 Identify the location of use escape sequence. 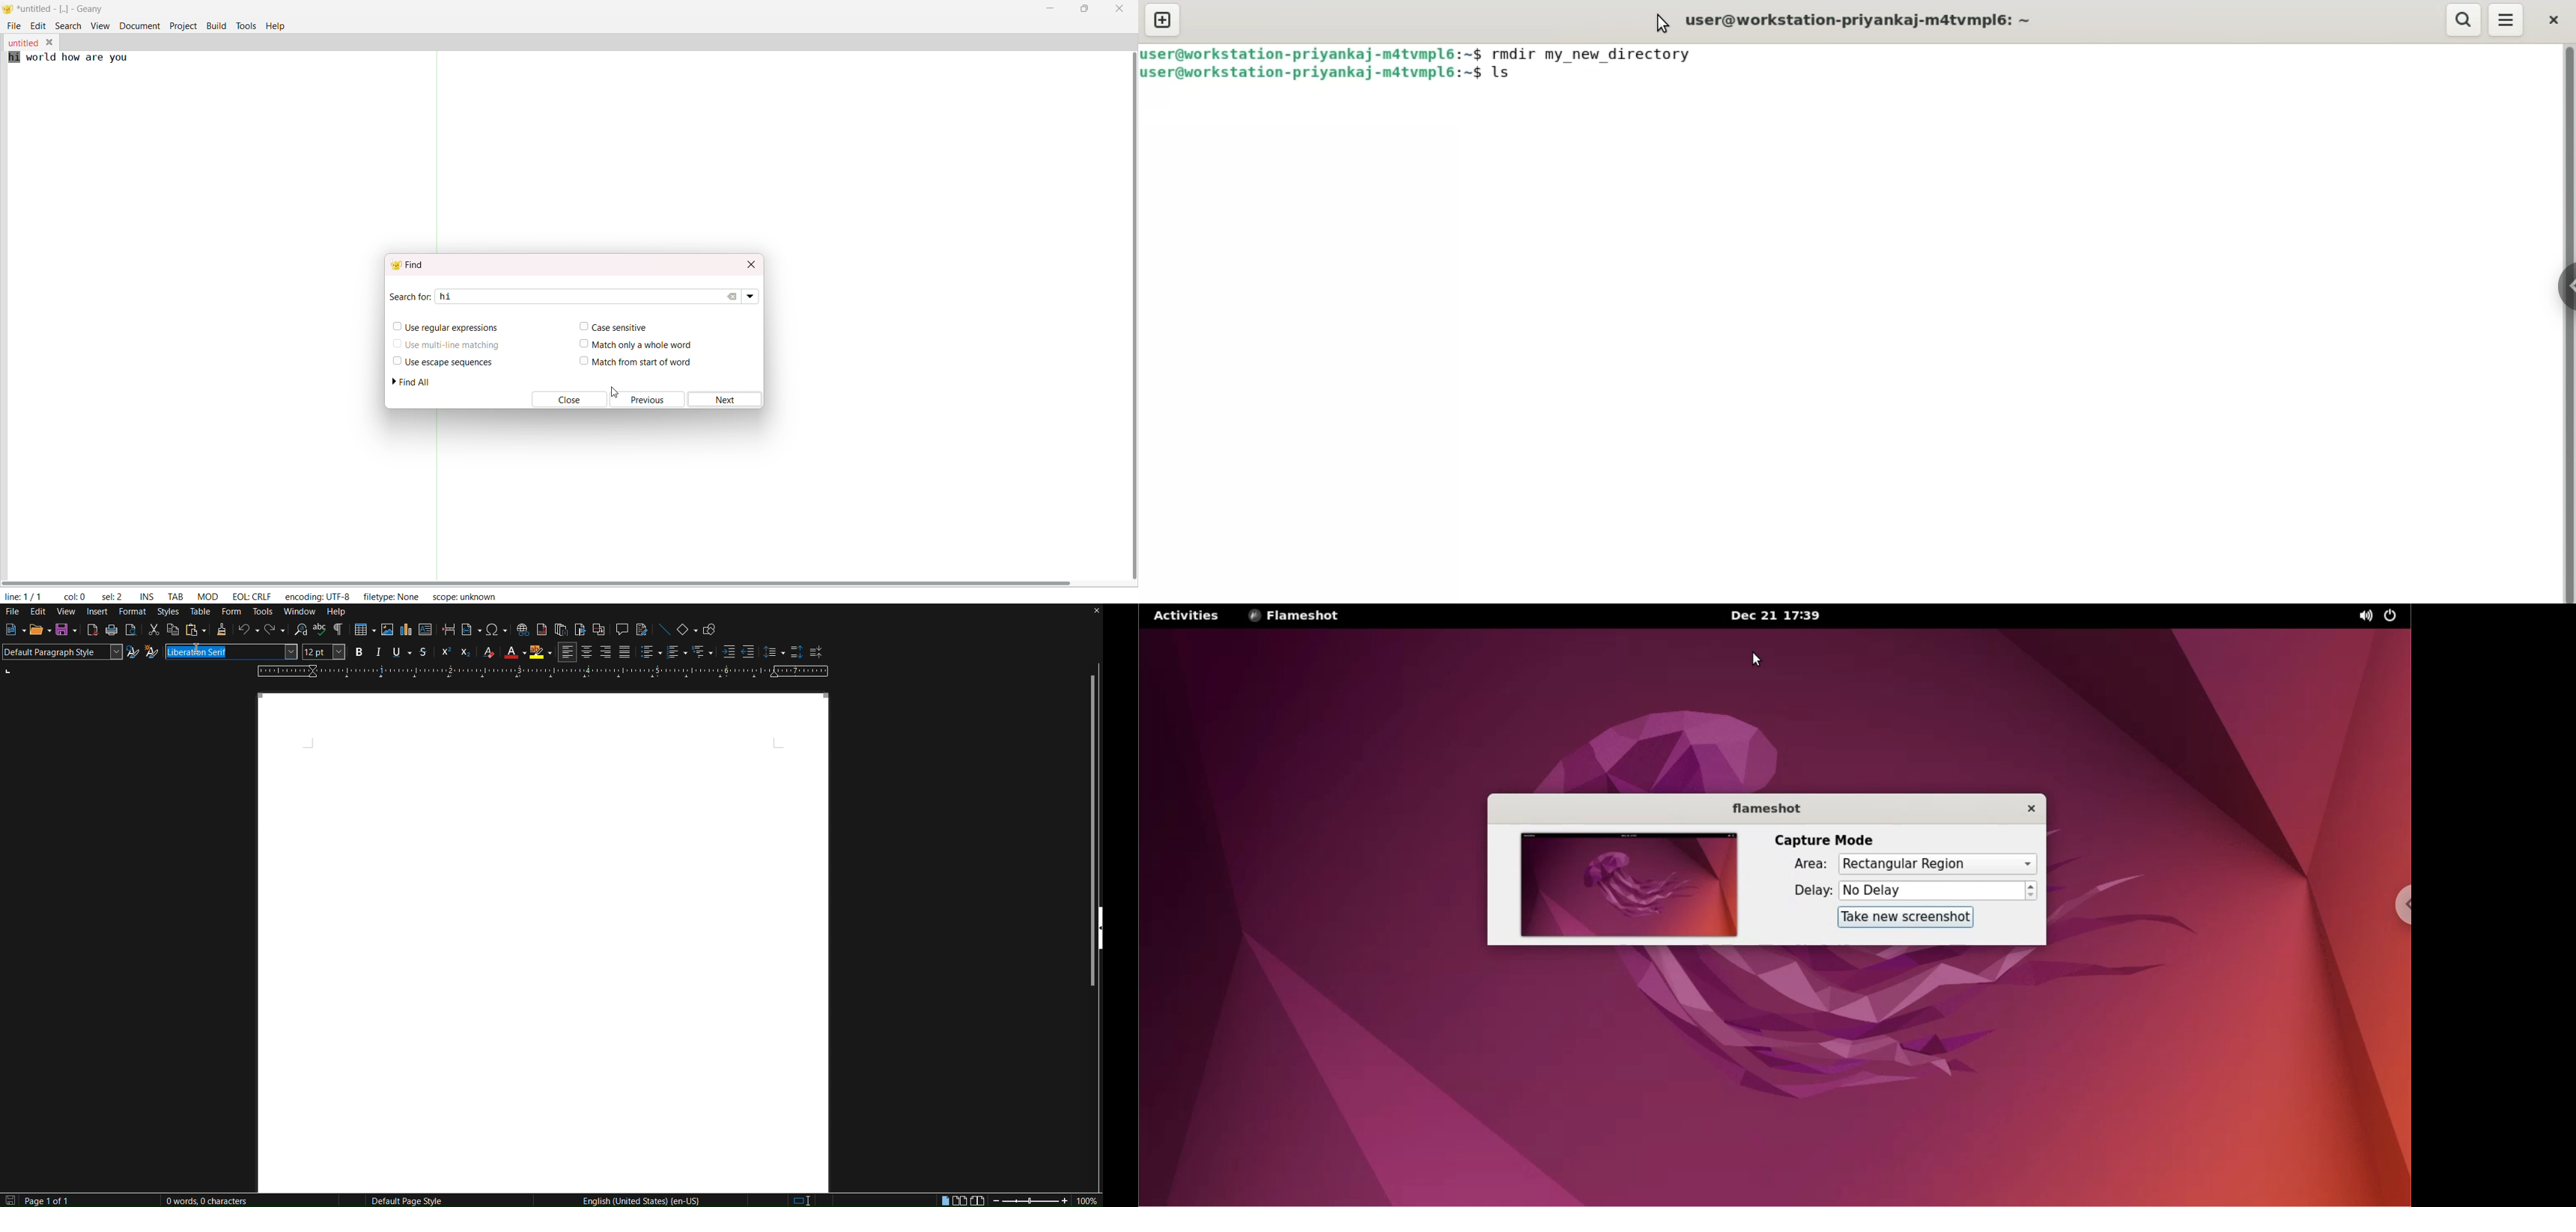
(441, 363).